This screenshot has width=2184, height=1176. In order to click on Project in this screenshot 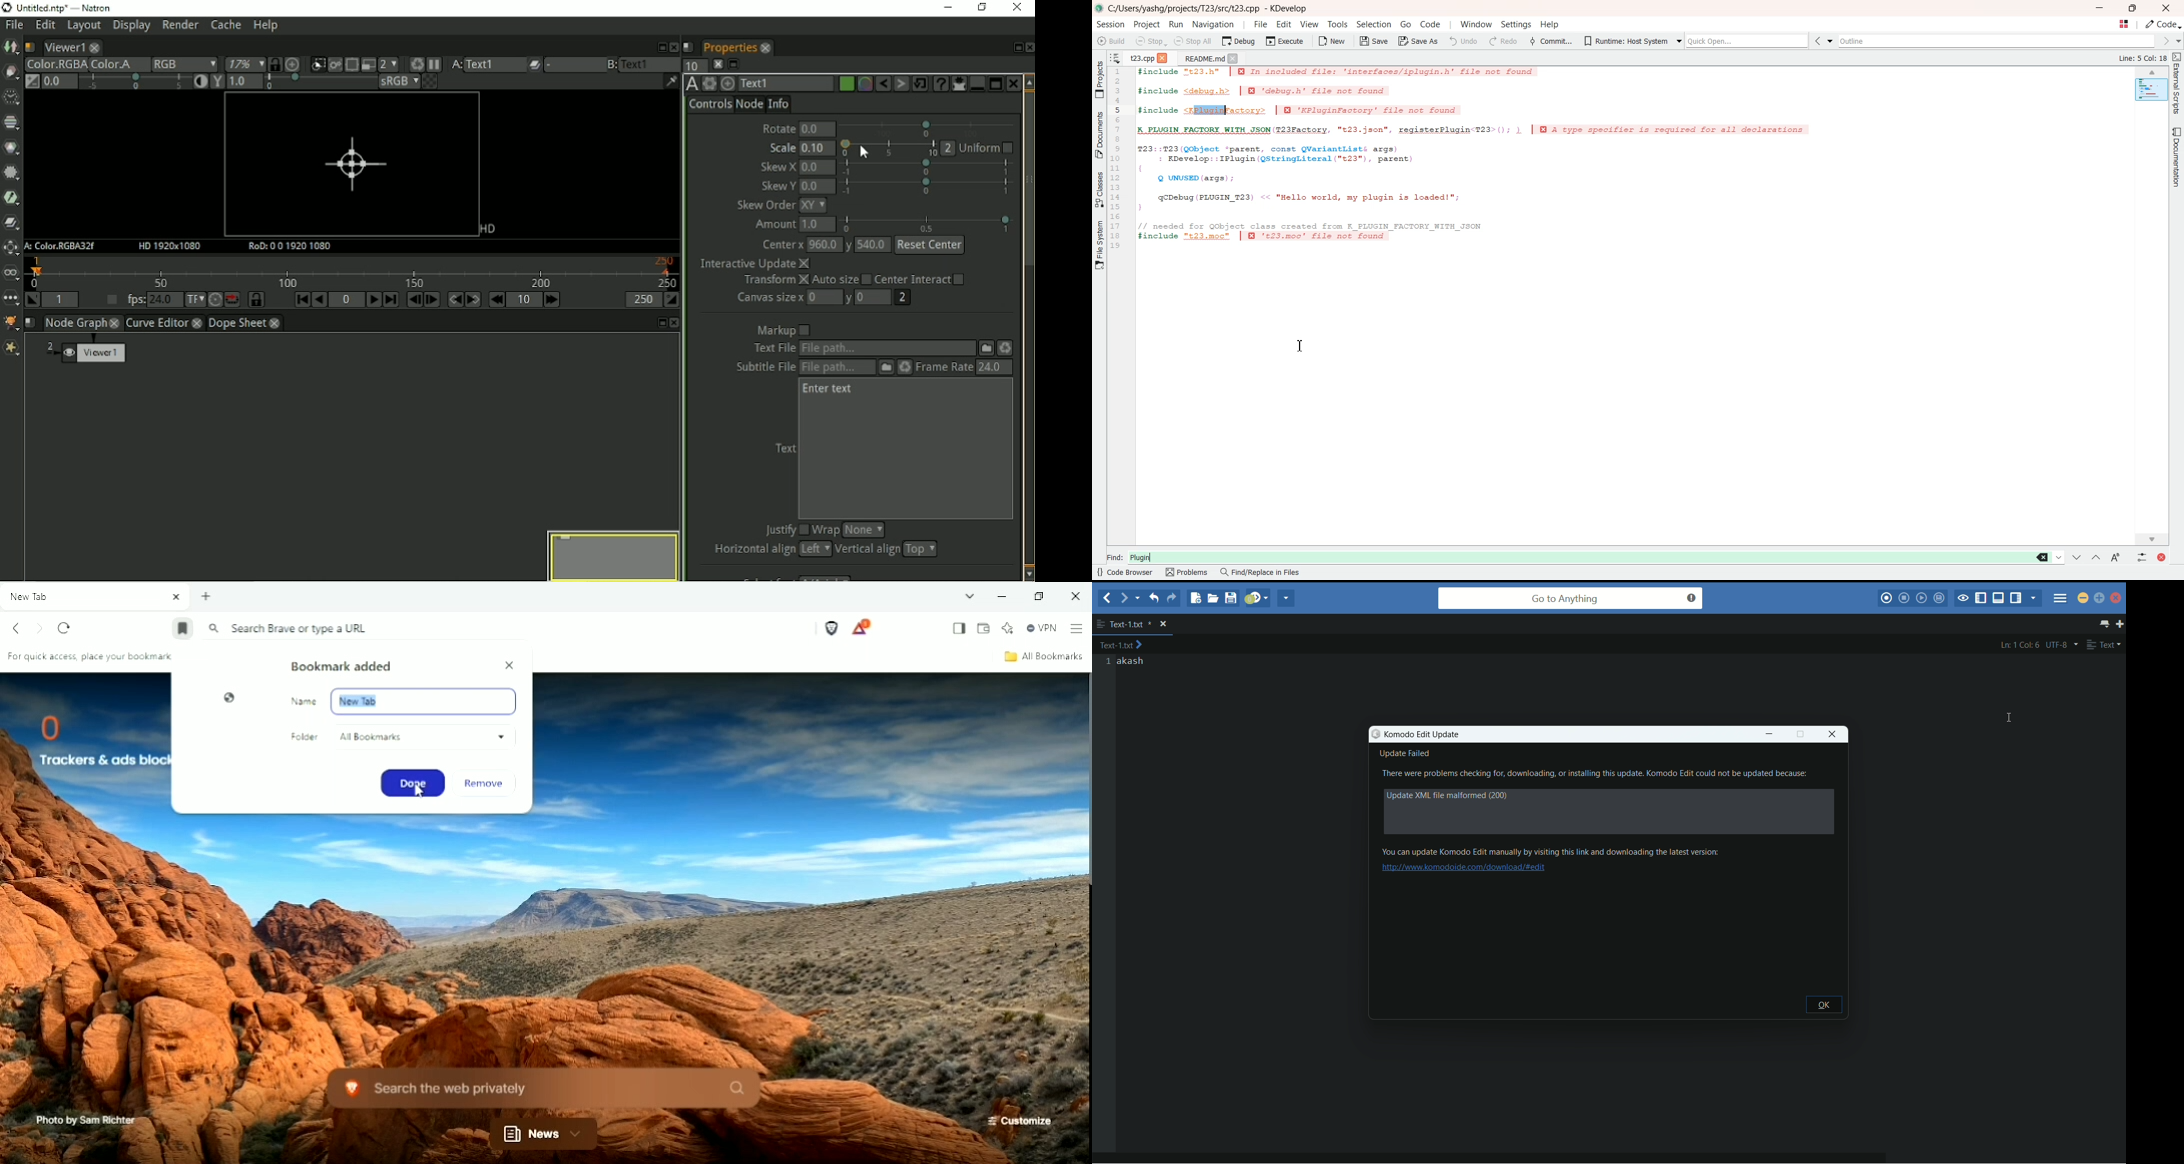, I will do `click(1148, 24)`.